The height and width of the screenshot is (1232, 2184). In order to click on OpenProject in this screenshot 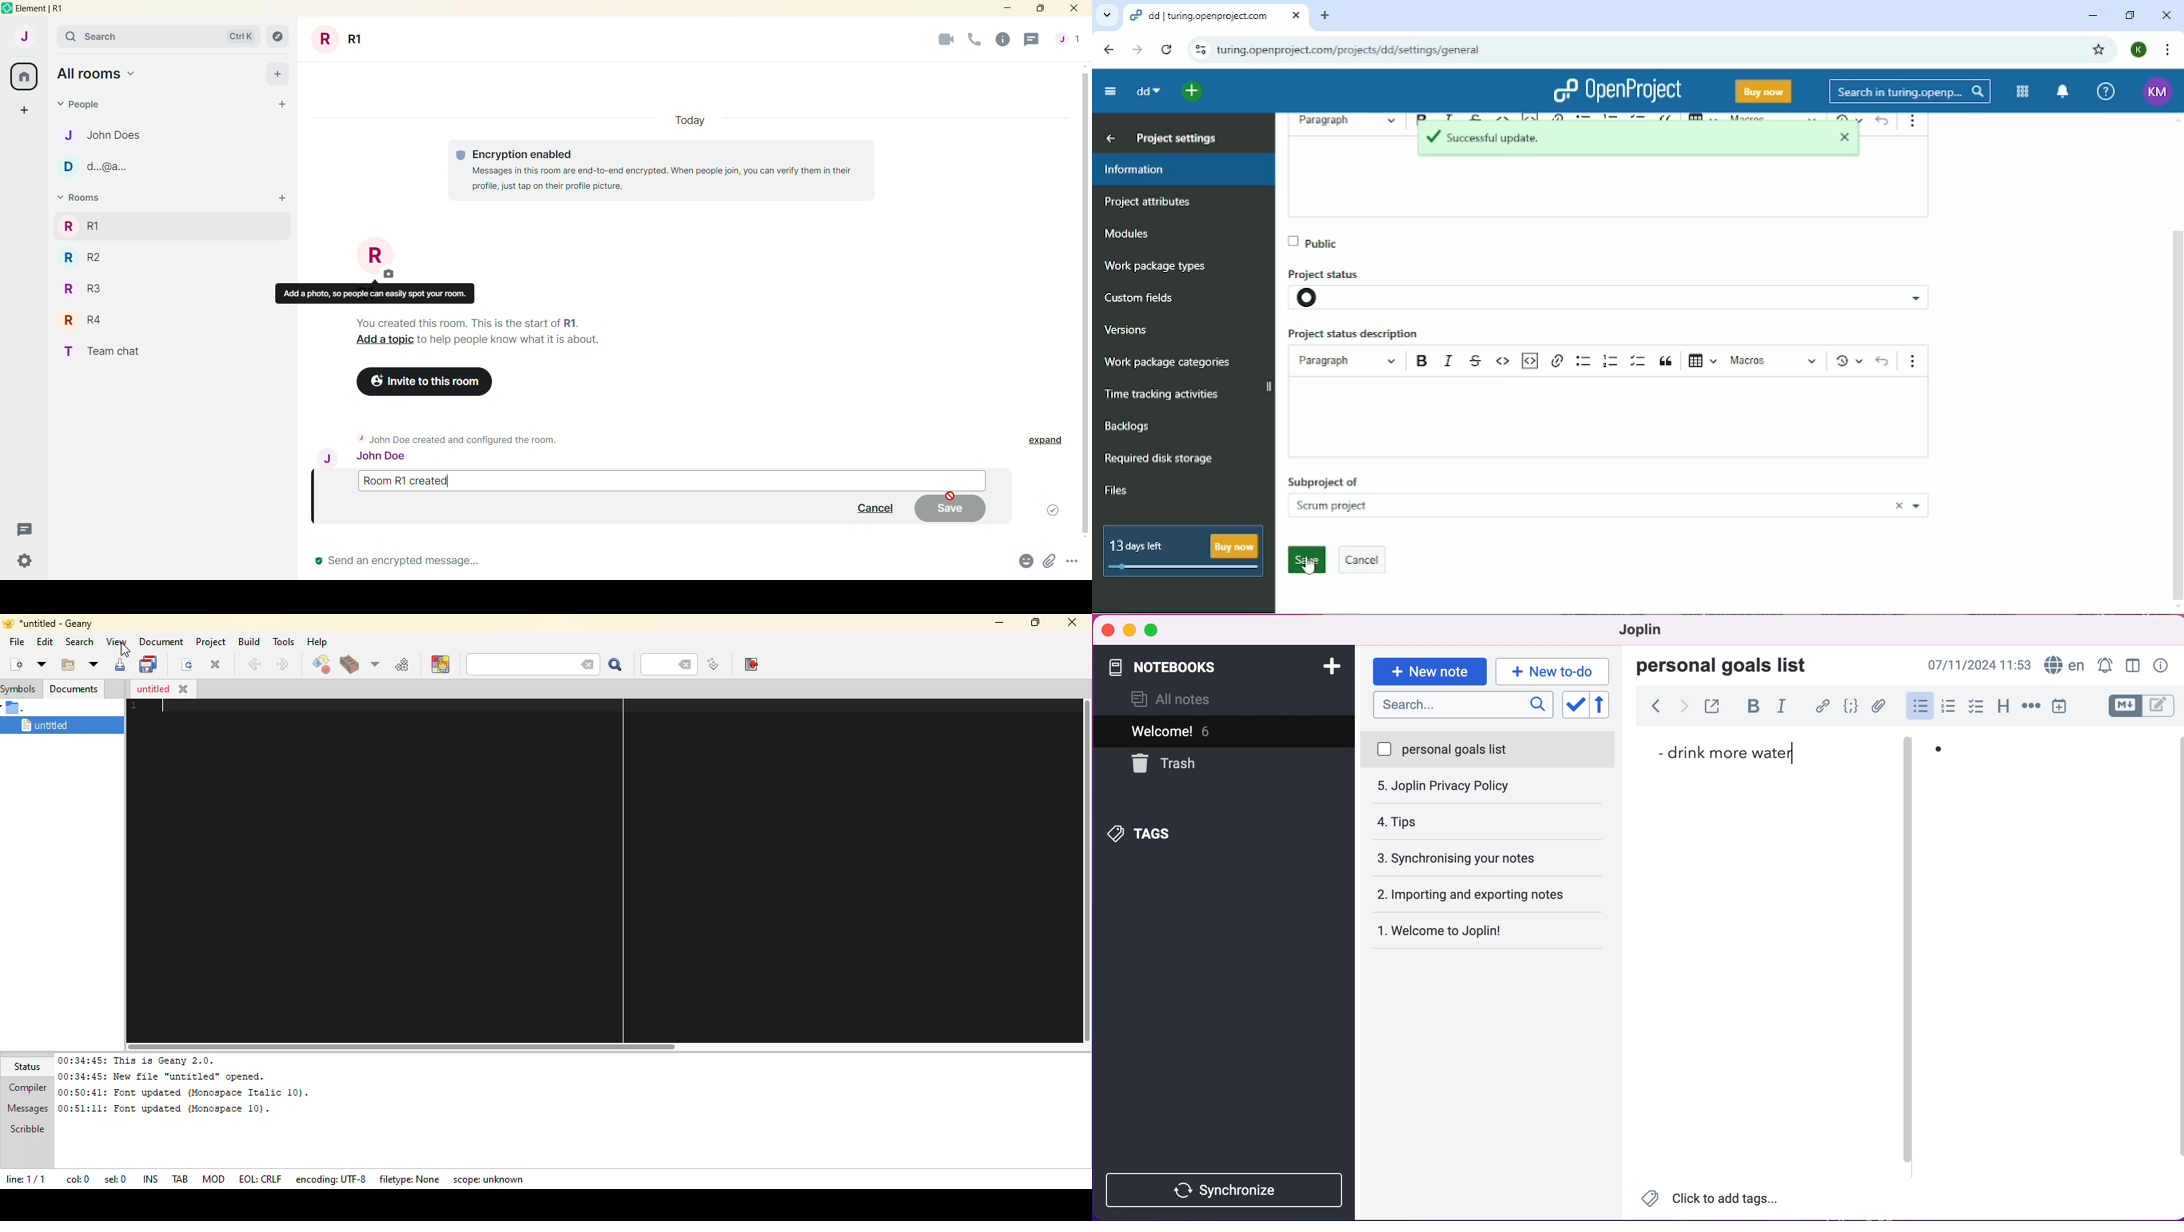, I will do `click(1618, 89)`.